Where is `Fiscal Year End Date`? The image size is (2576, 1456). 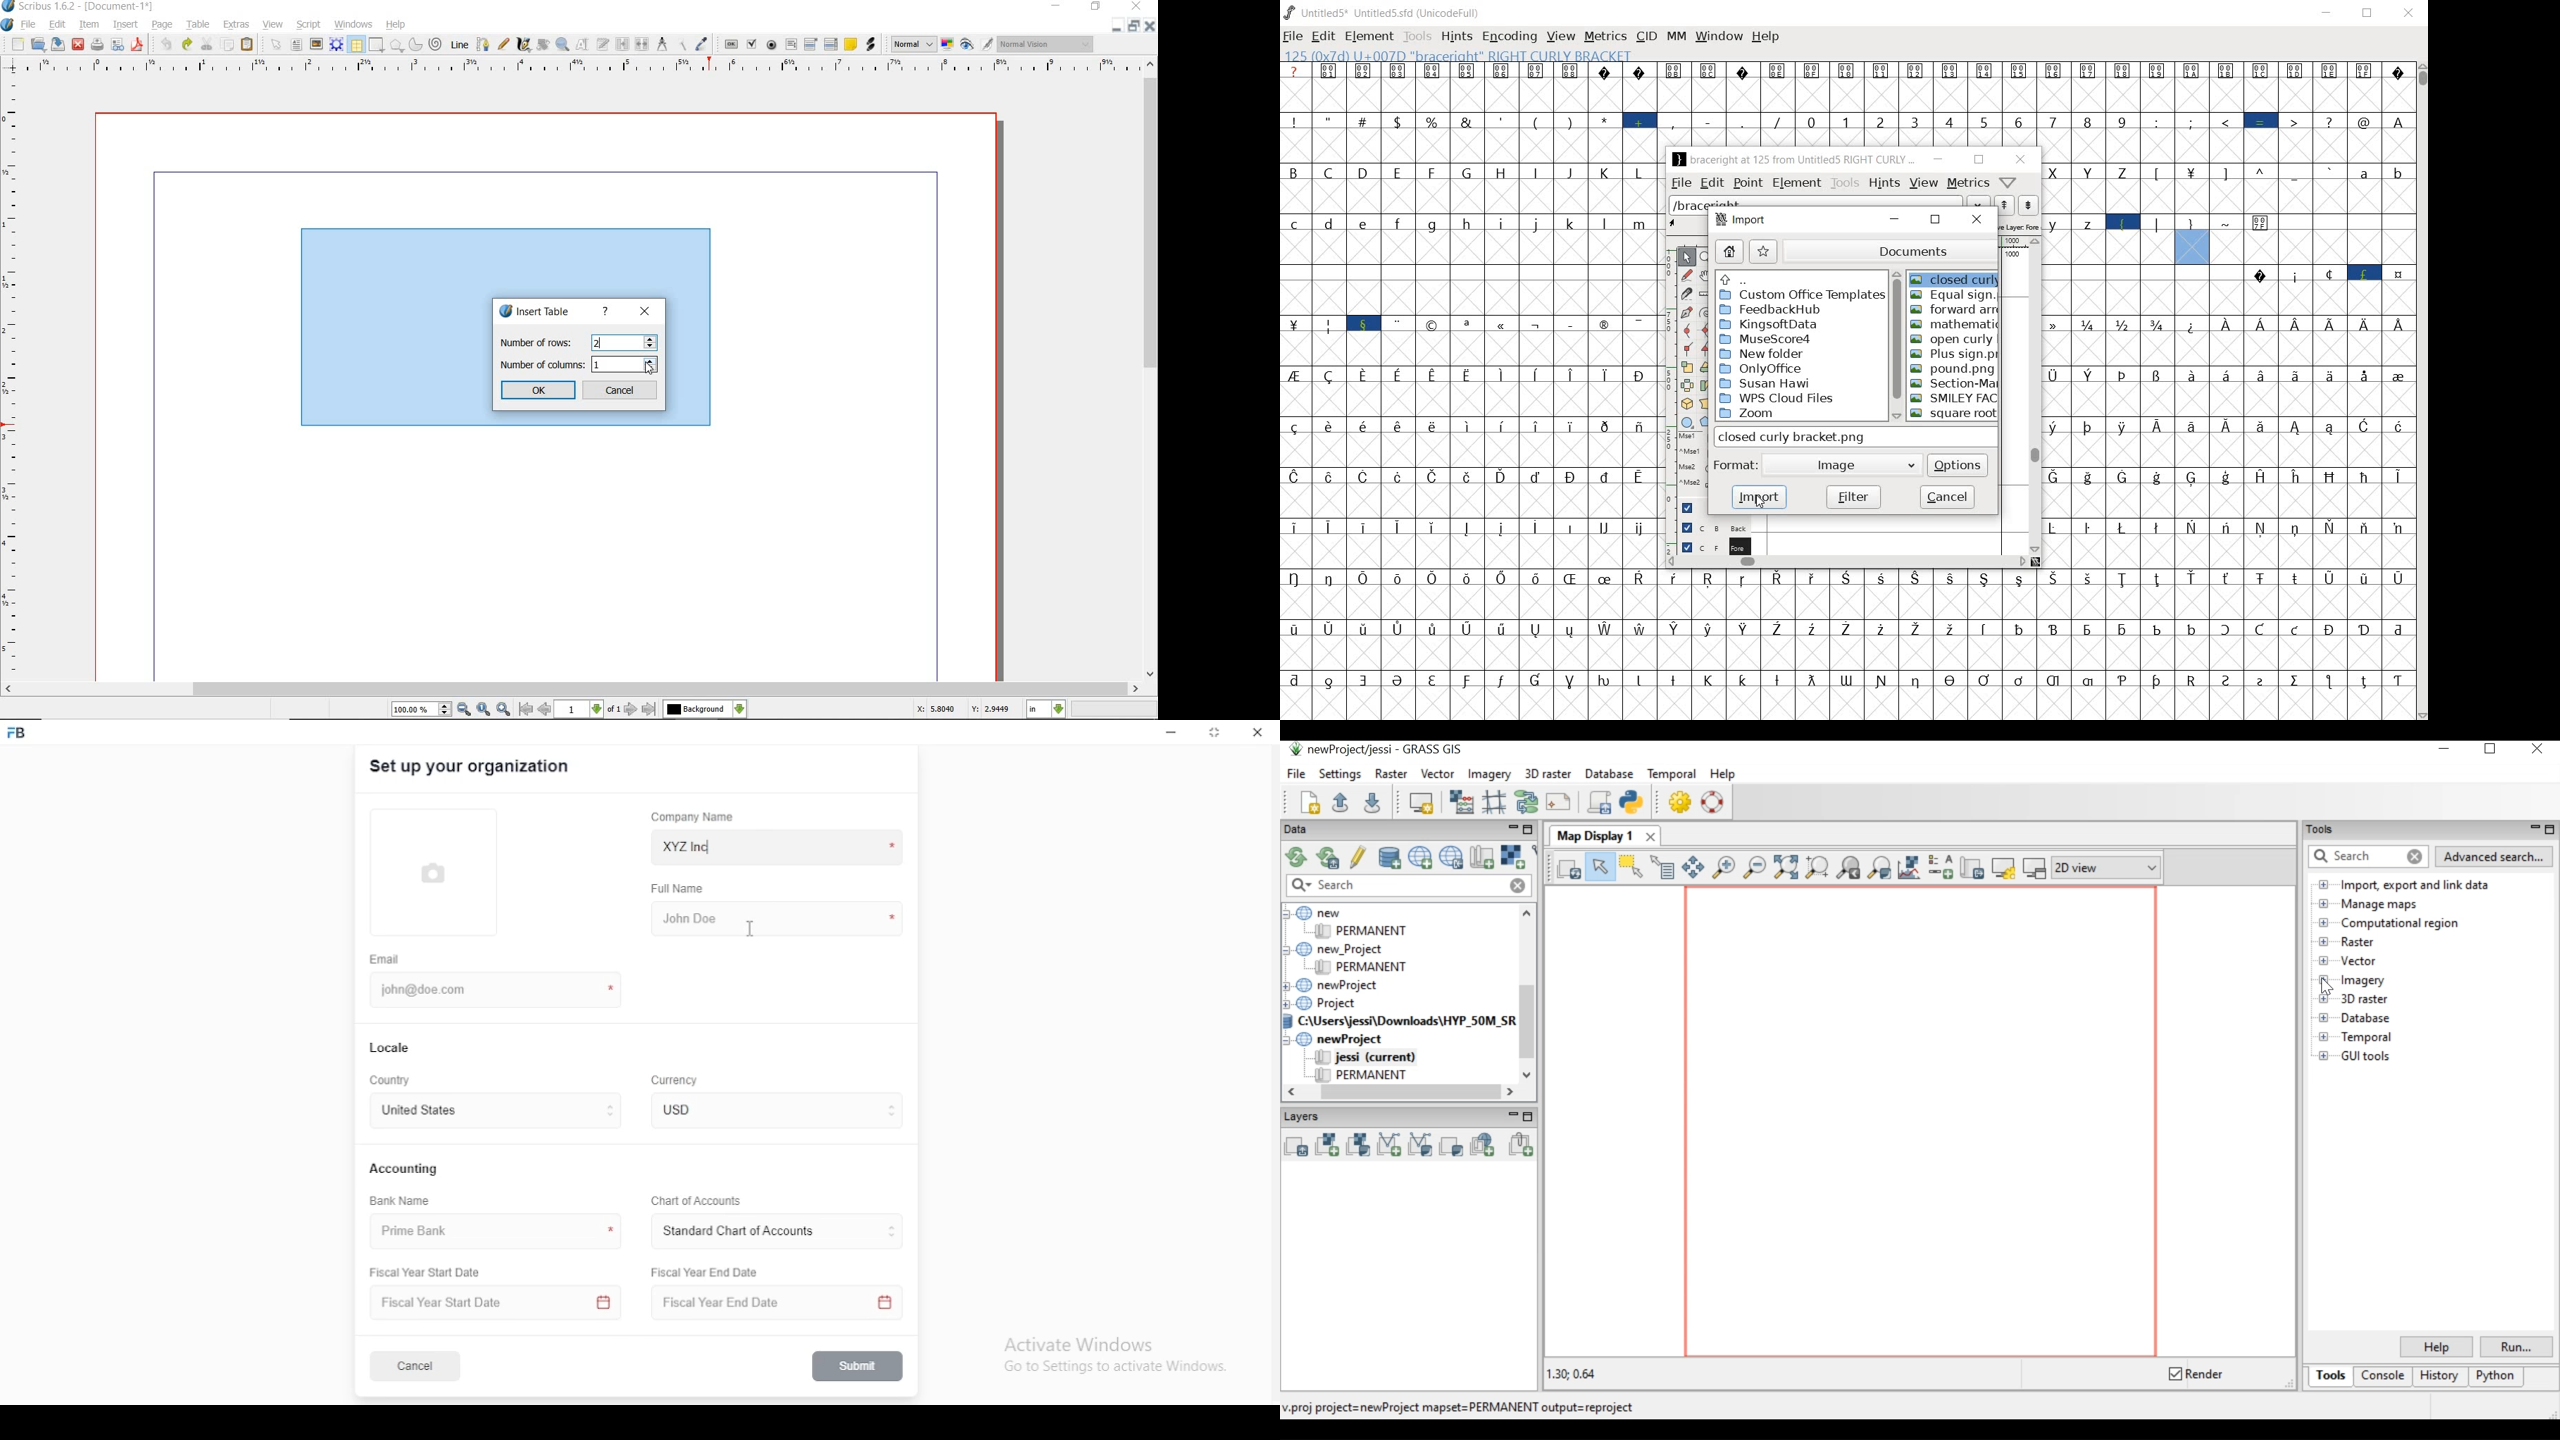 Fiscal Year End Date is located at coordinates (771, 1303).